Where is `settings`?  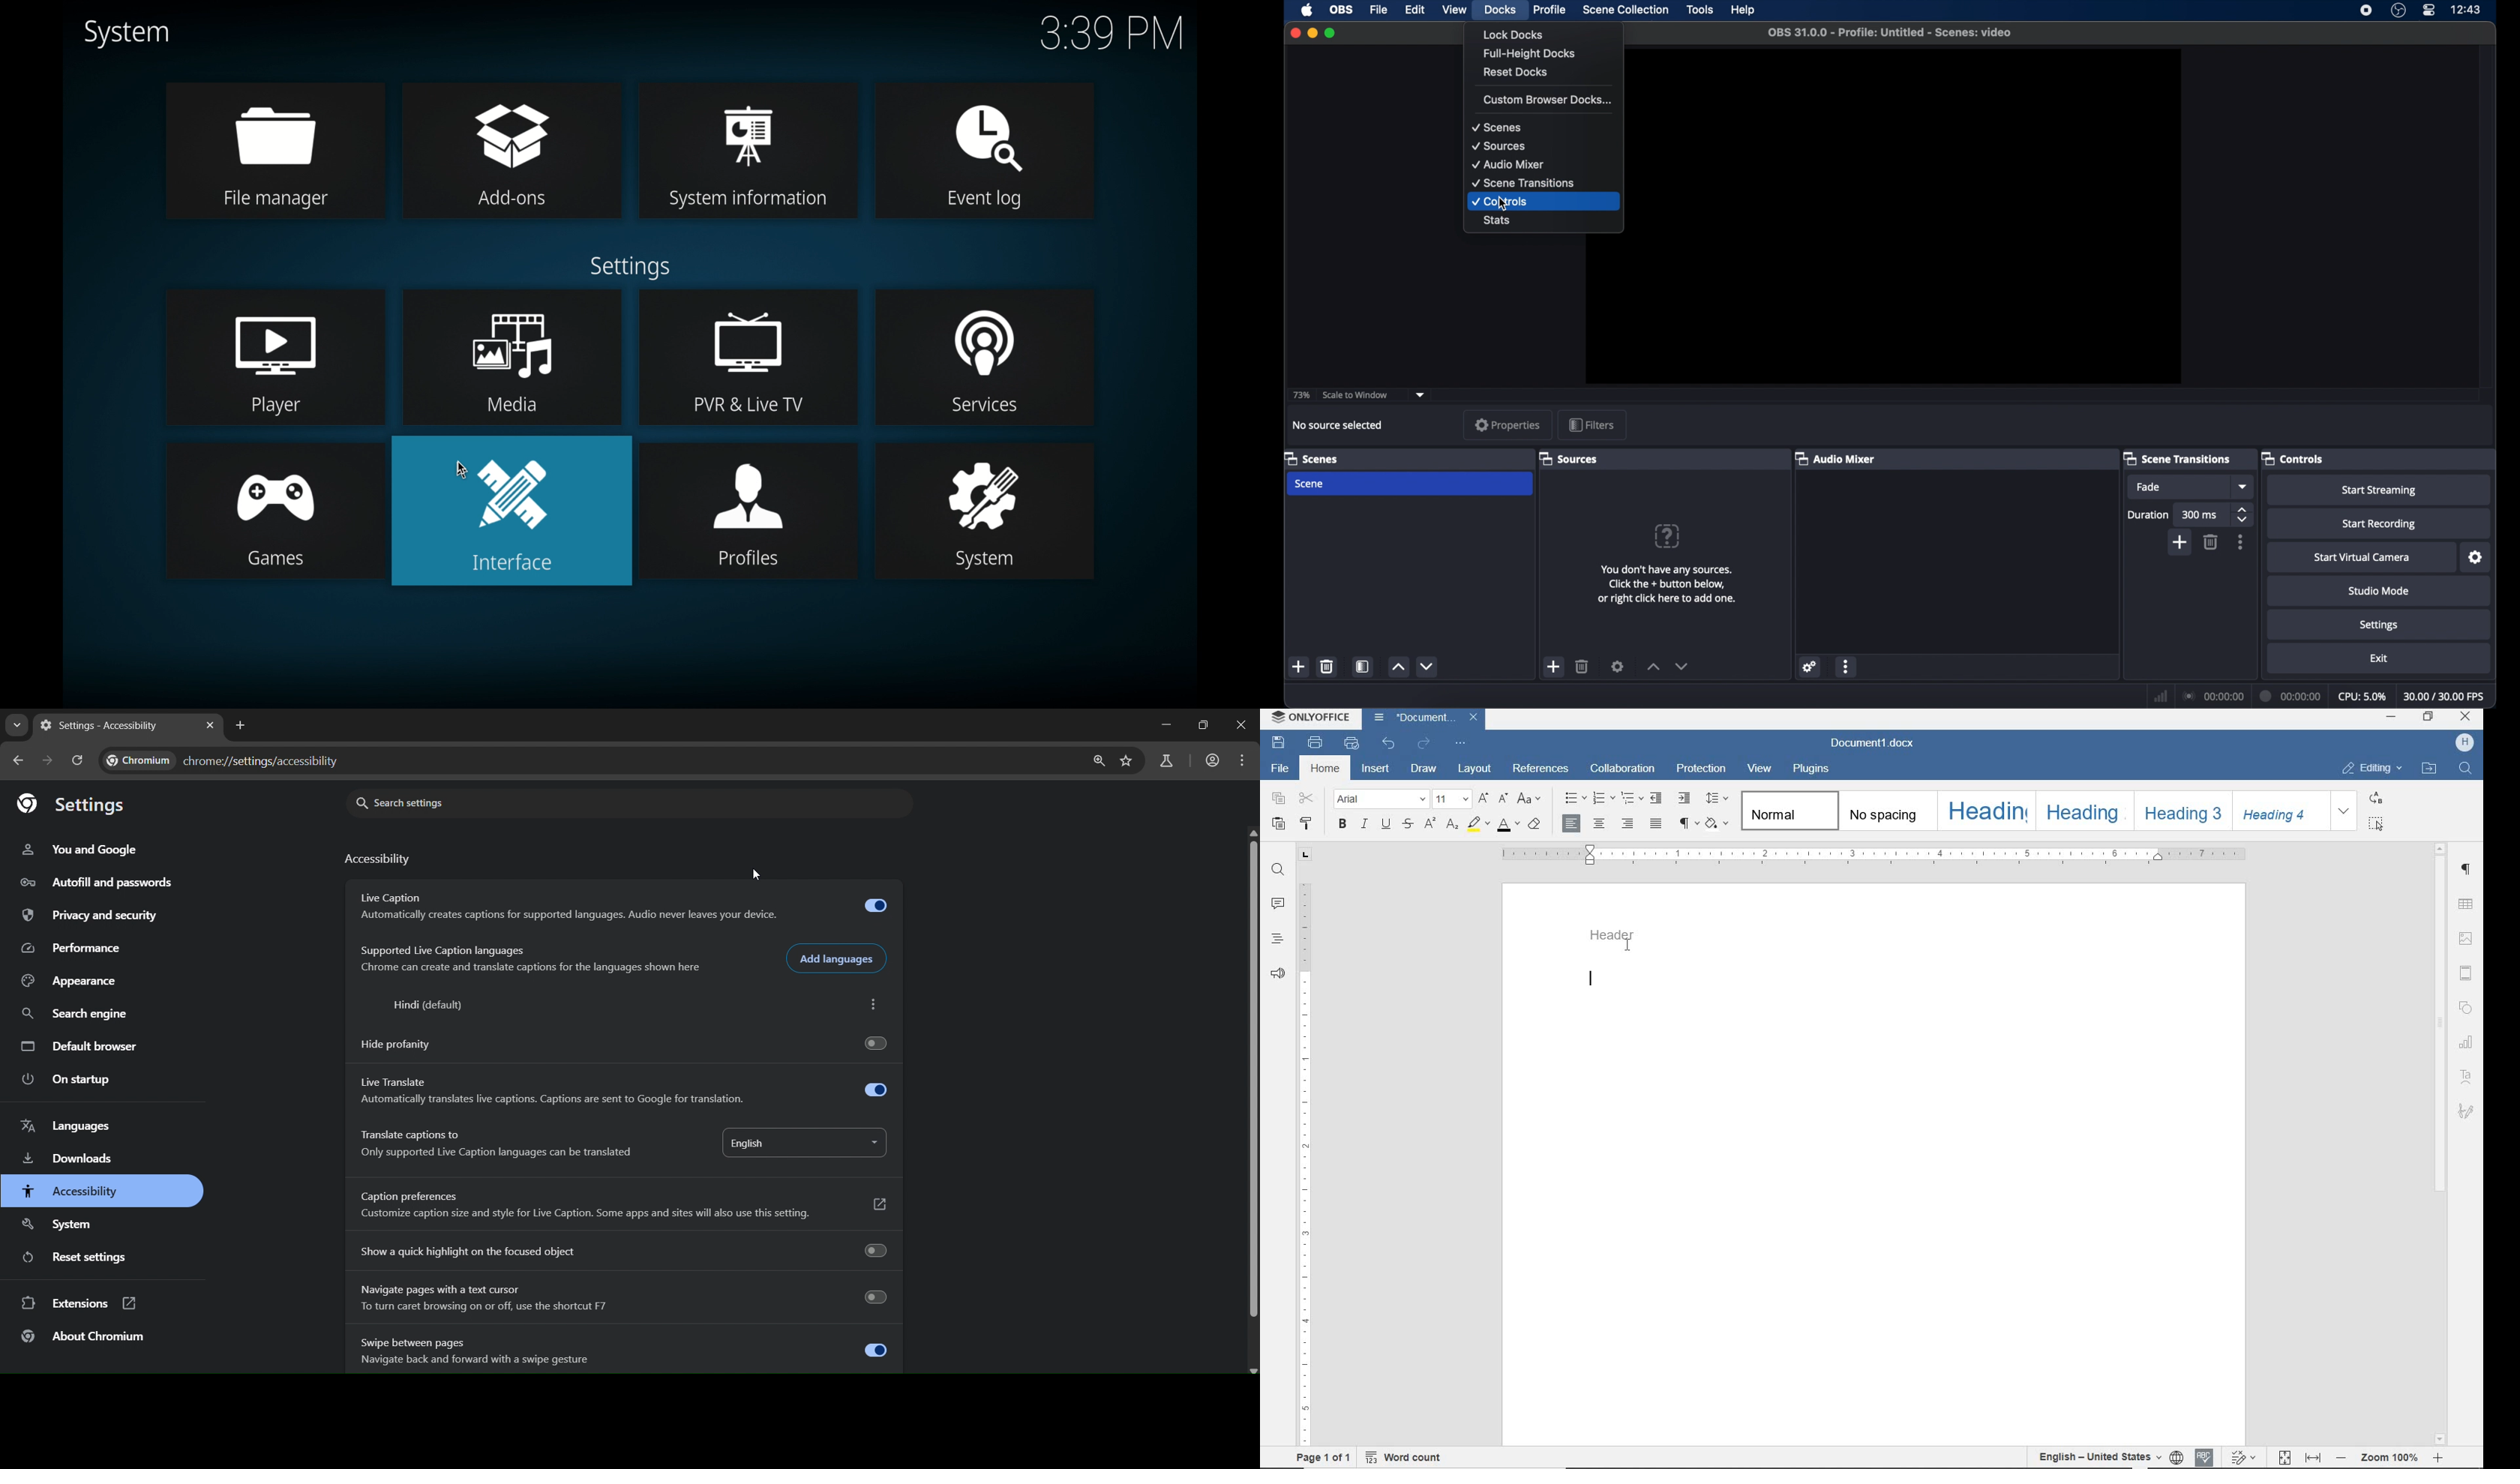
settings is located at coordinates (1810, 667).